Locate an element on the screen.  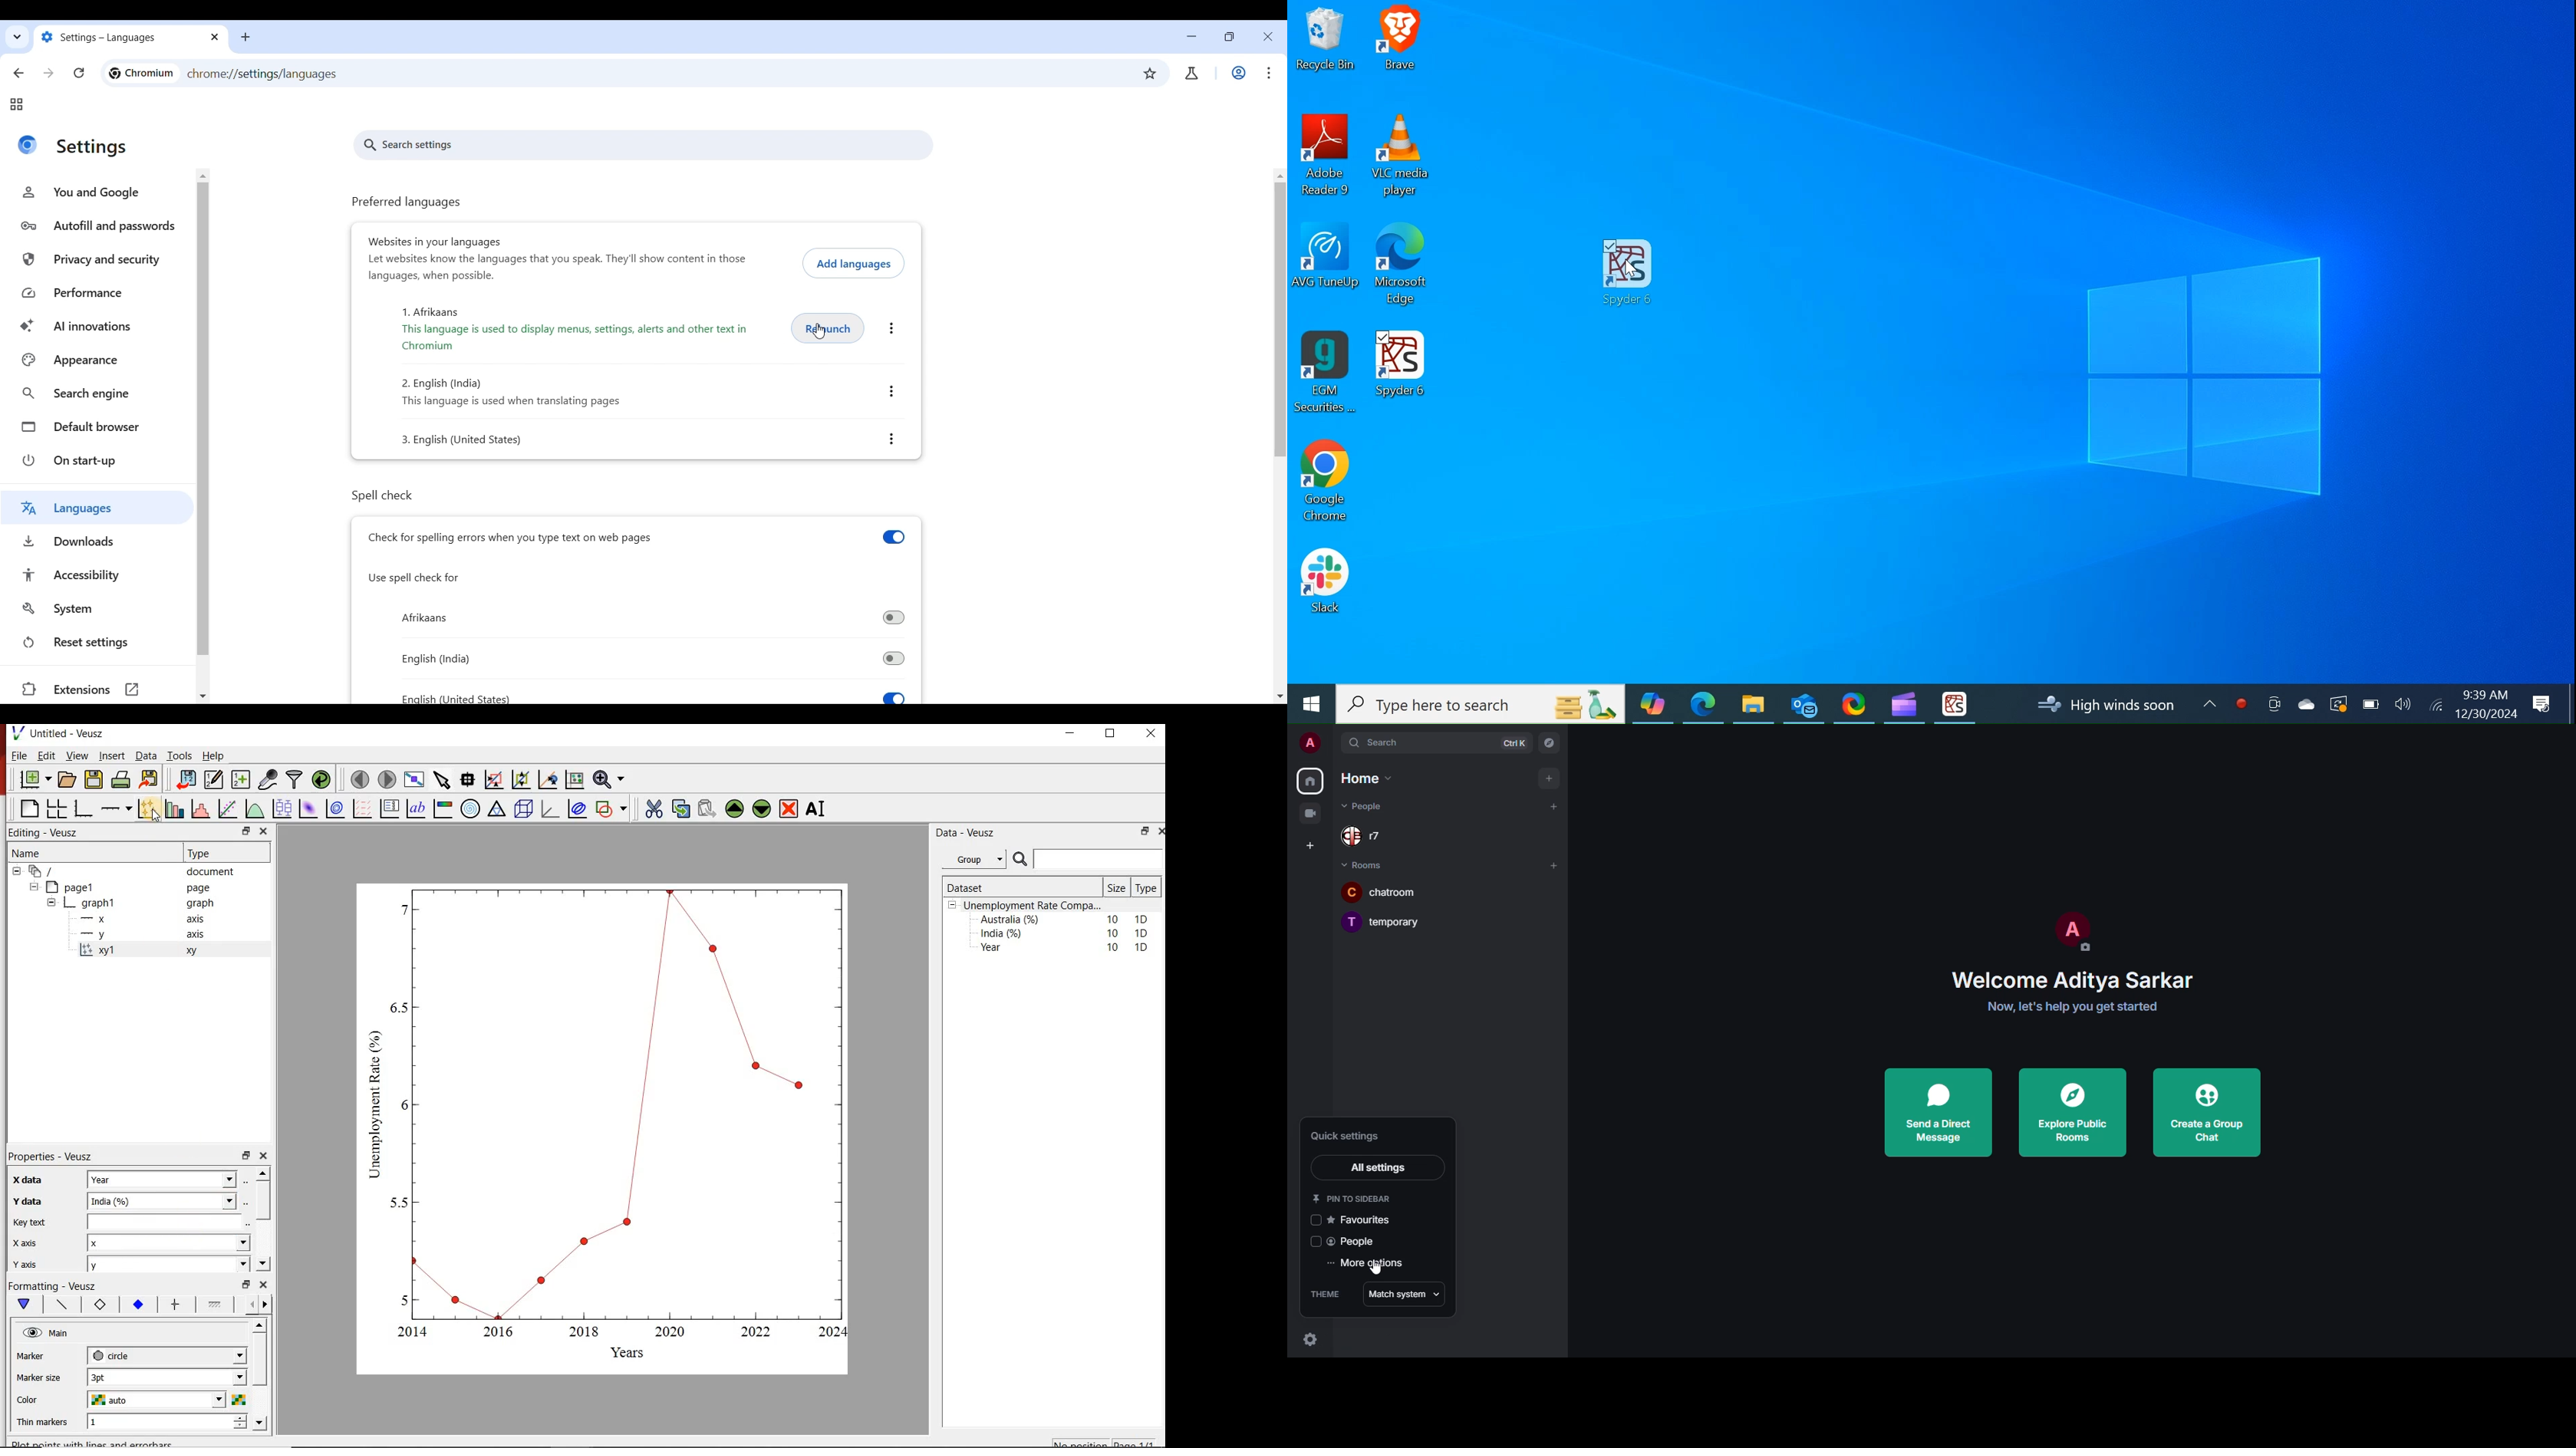
MArker is located at coordinates (40, 1358).